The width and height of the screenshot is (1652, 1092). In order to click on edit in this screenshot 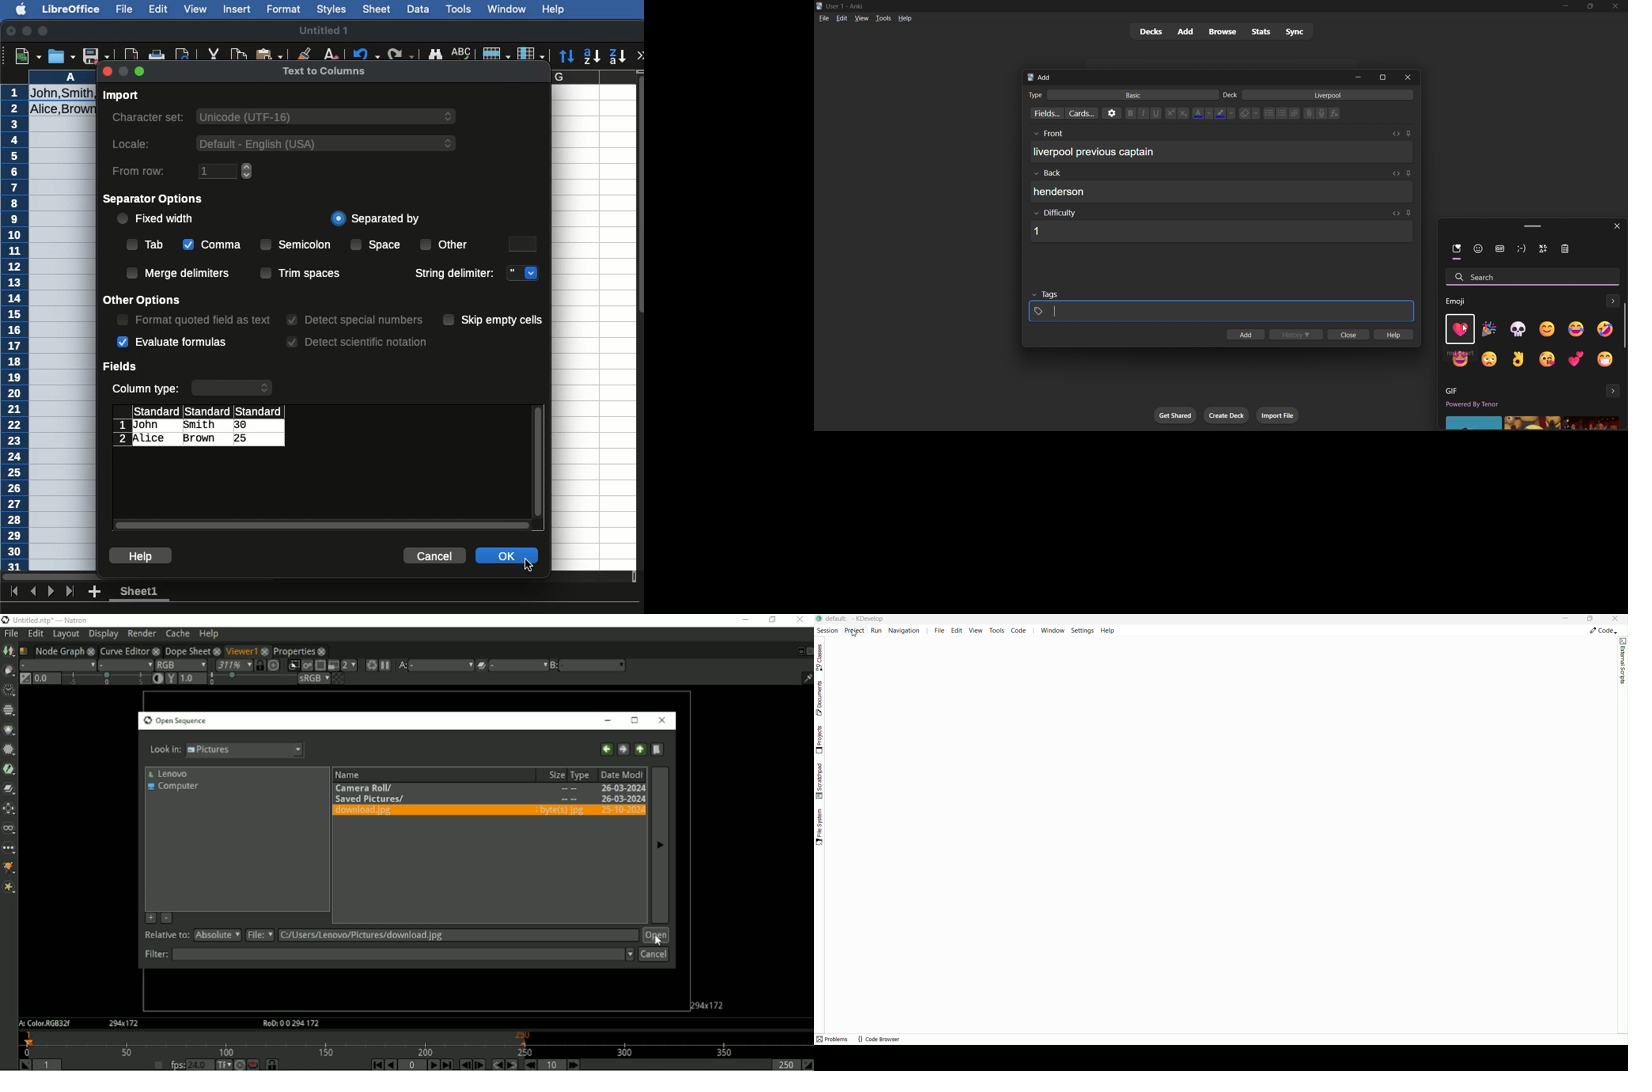, I will do `click(839, 17)`.